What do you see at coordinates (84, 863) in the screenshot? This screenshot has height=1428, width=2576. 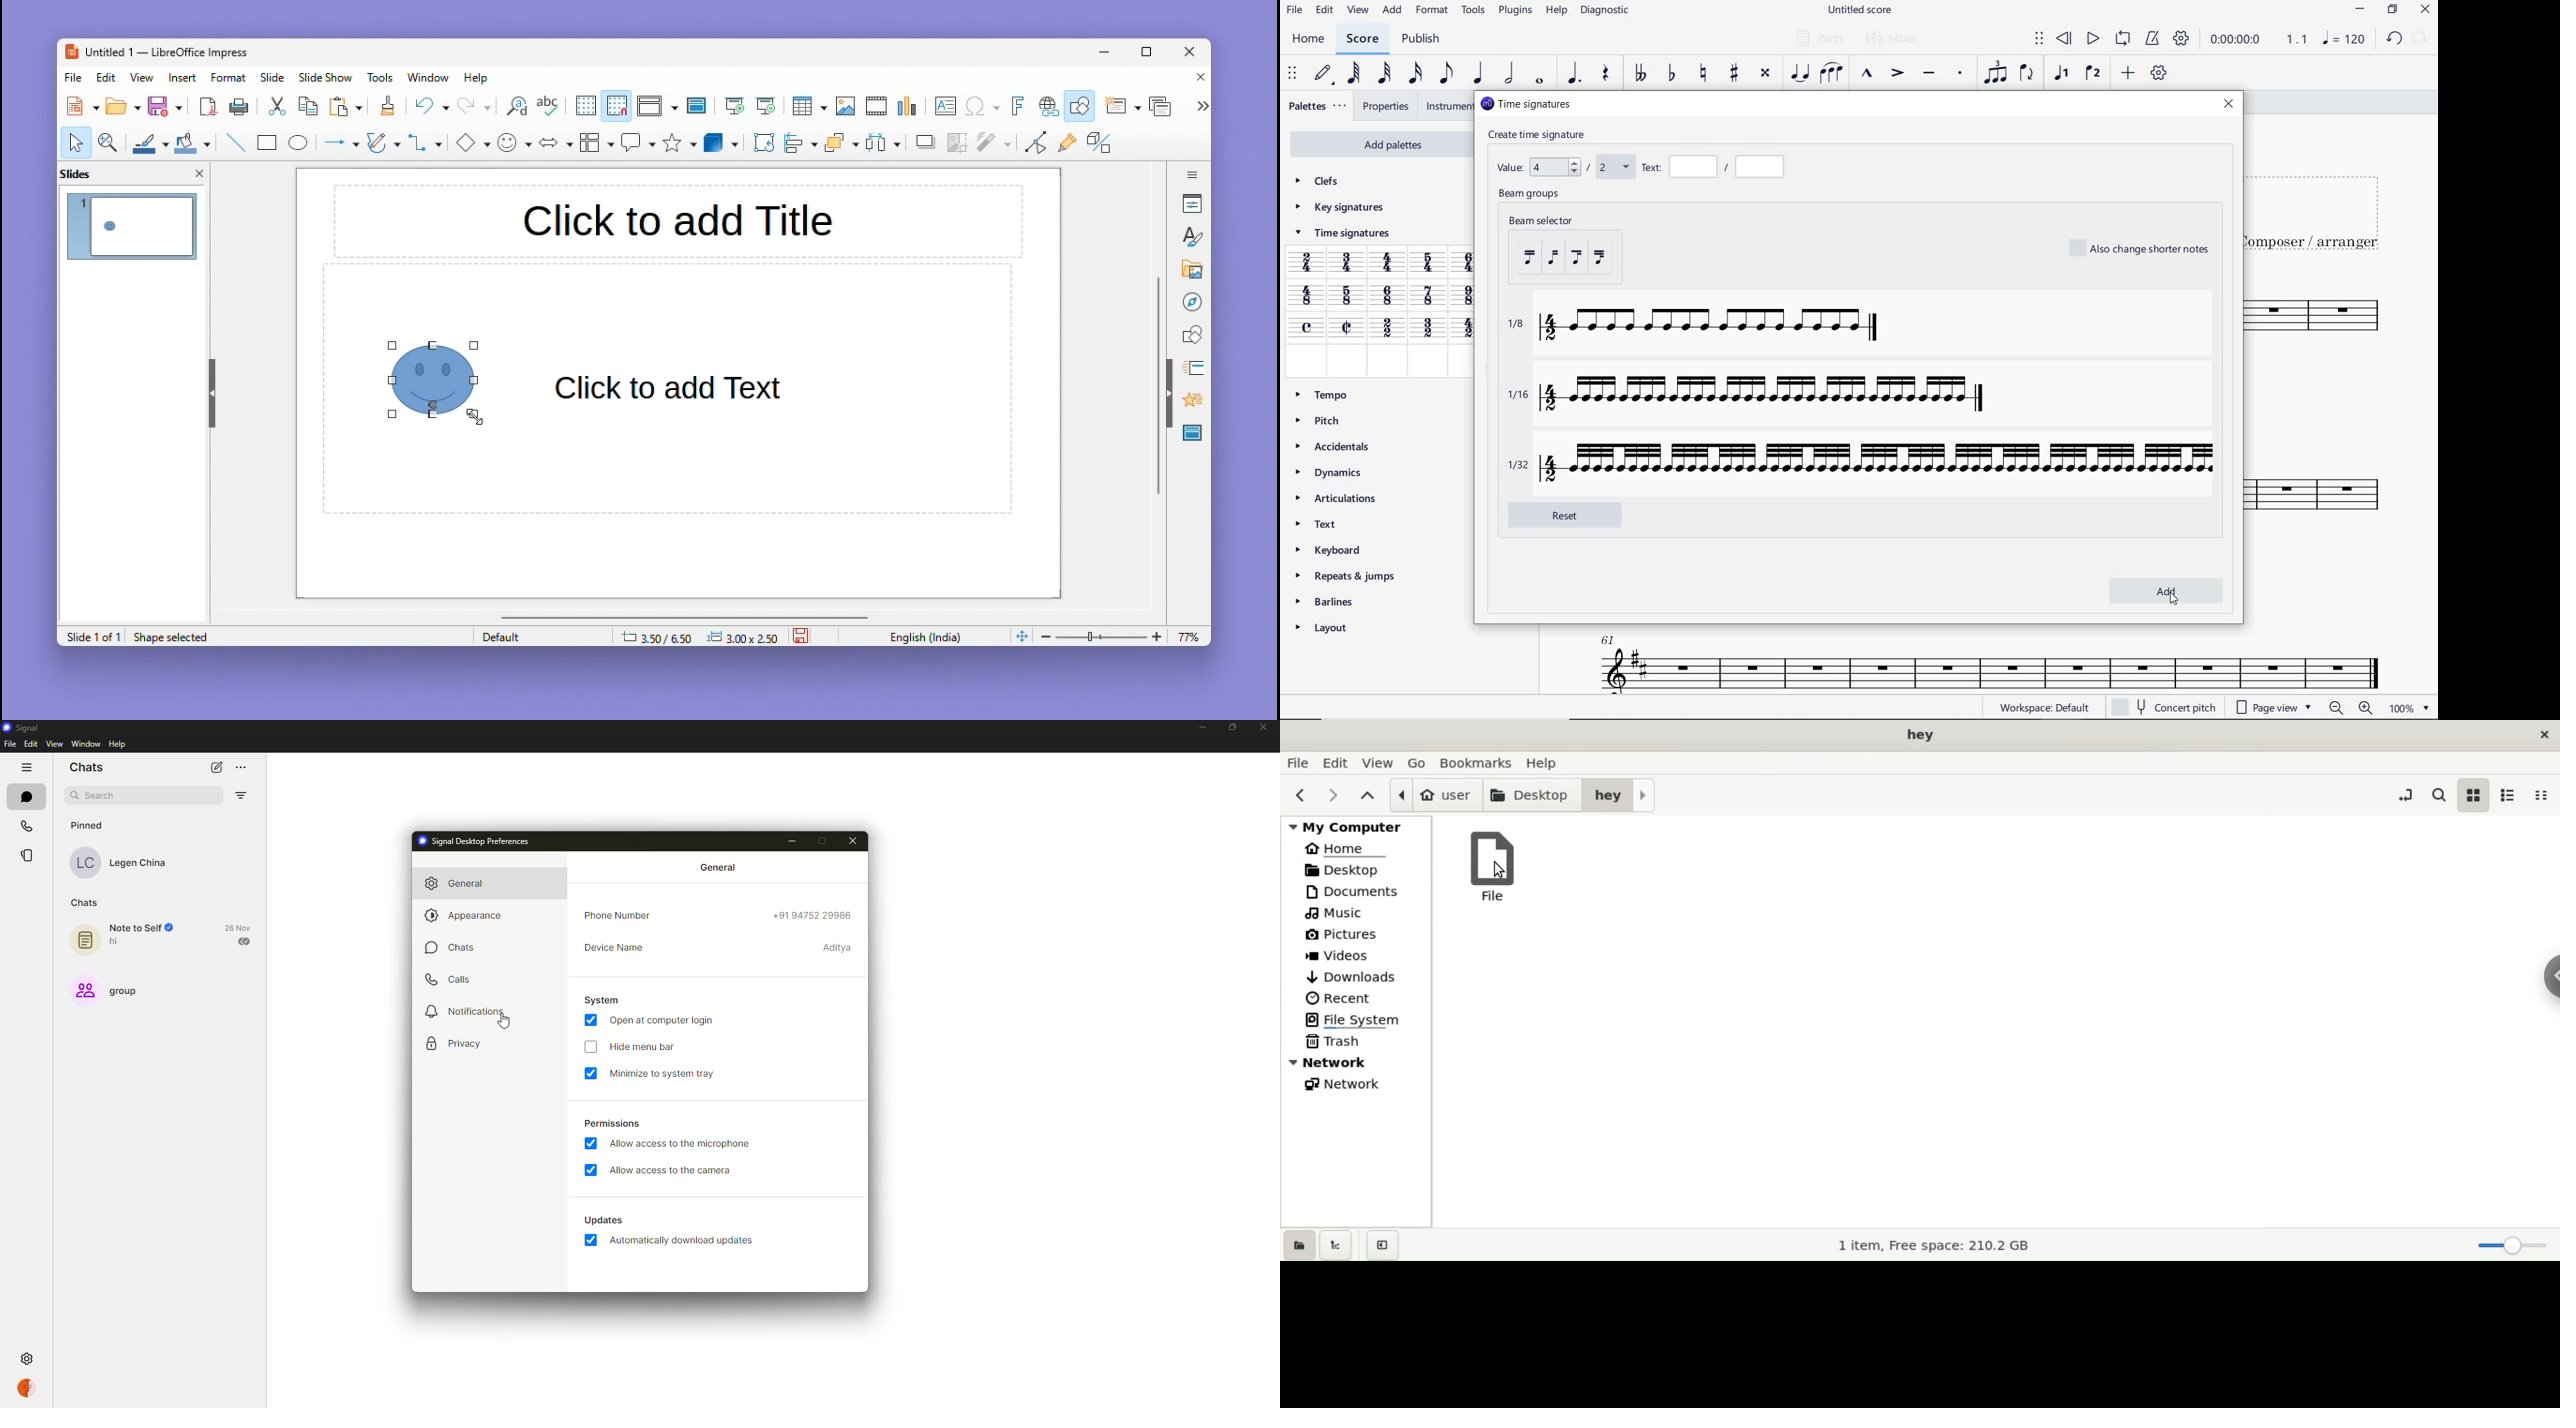 I see `LC` at bounding box center [84, 863].